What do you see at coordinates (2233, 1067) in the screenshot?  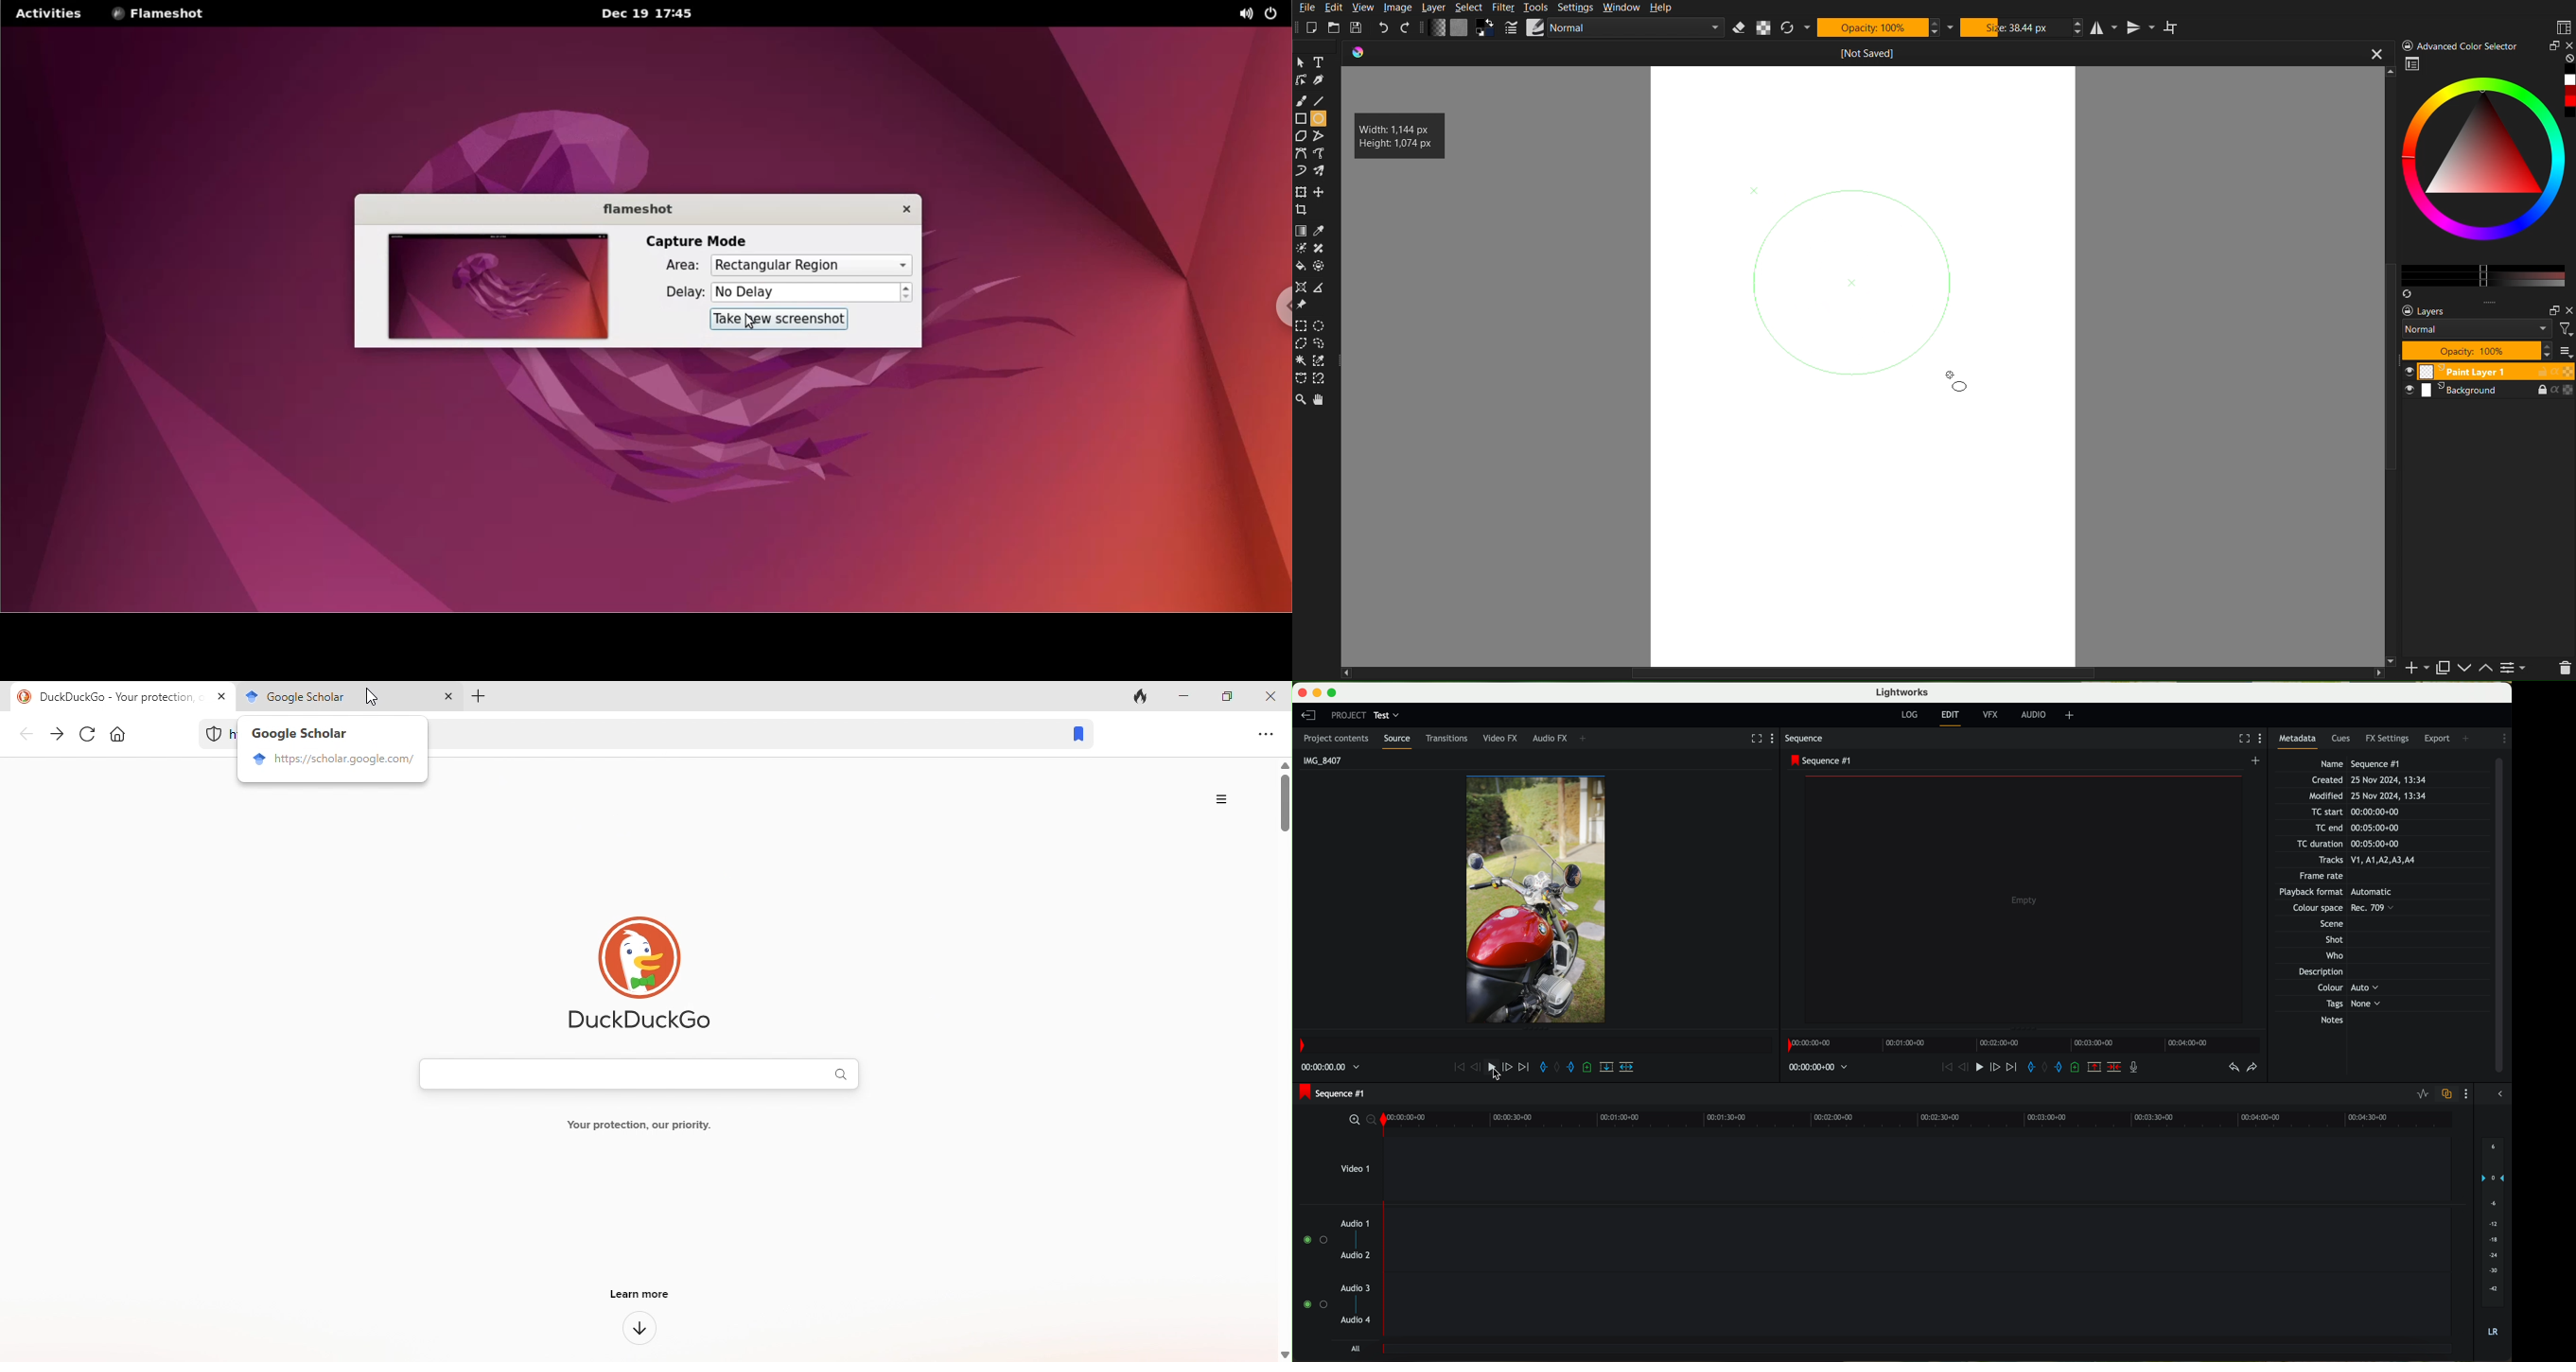 I see `undo` at bounding box center [2233, 1067].